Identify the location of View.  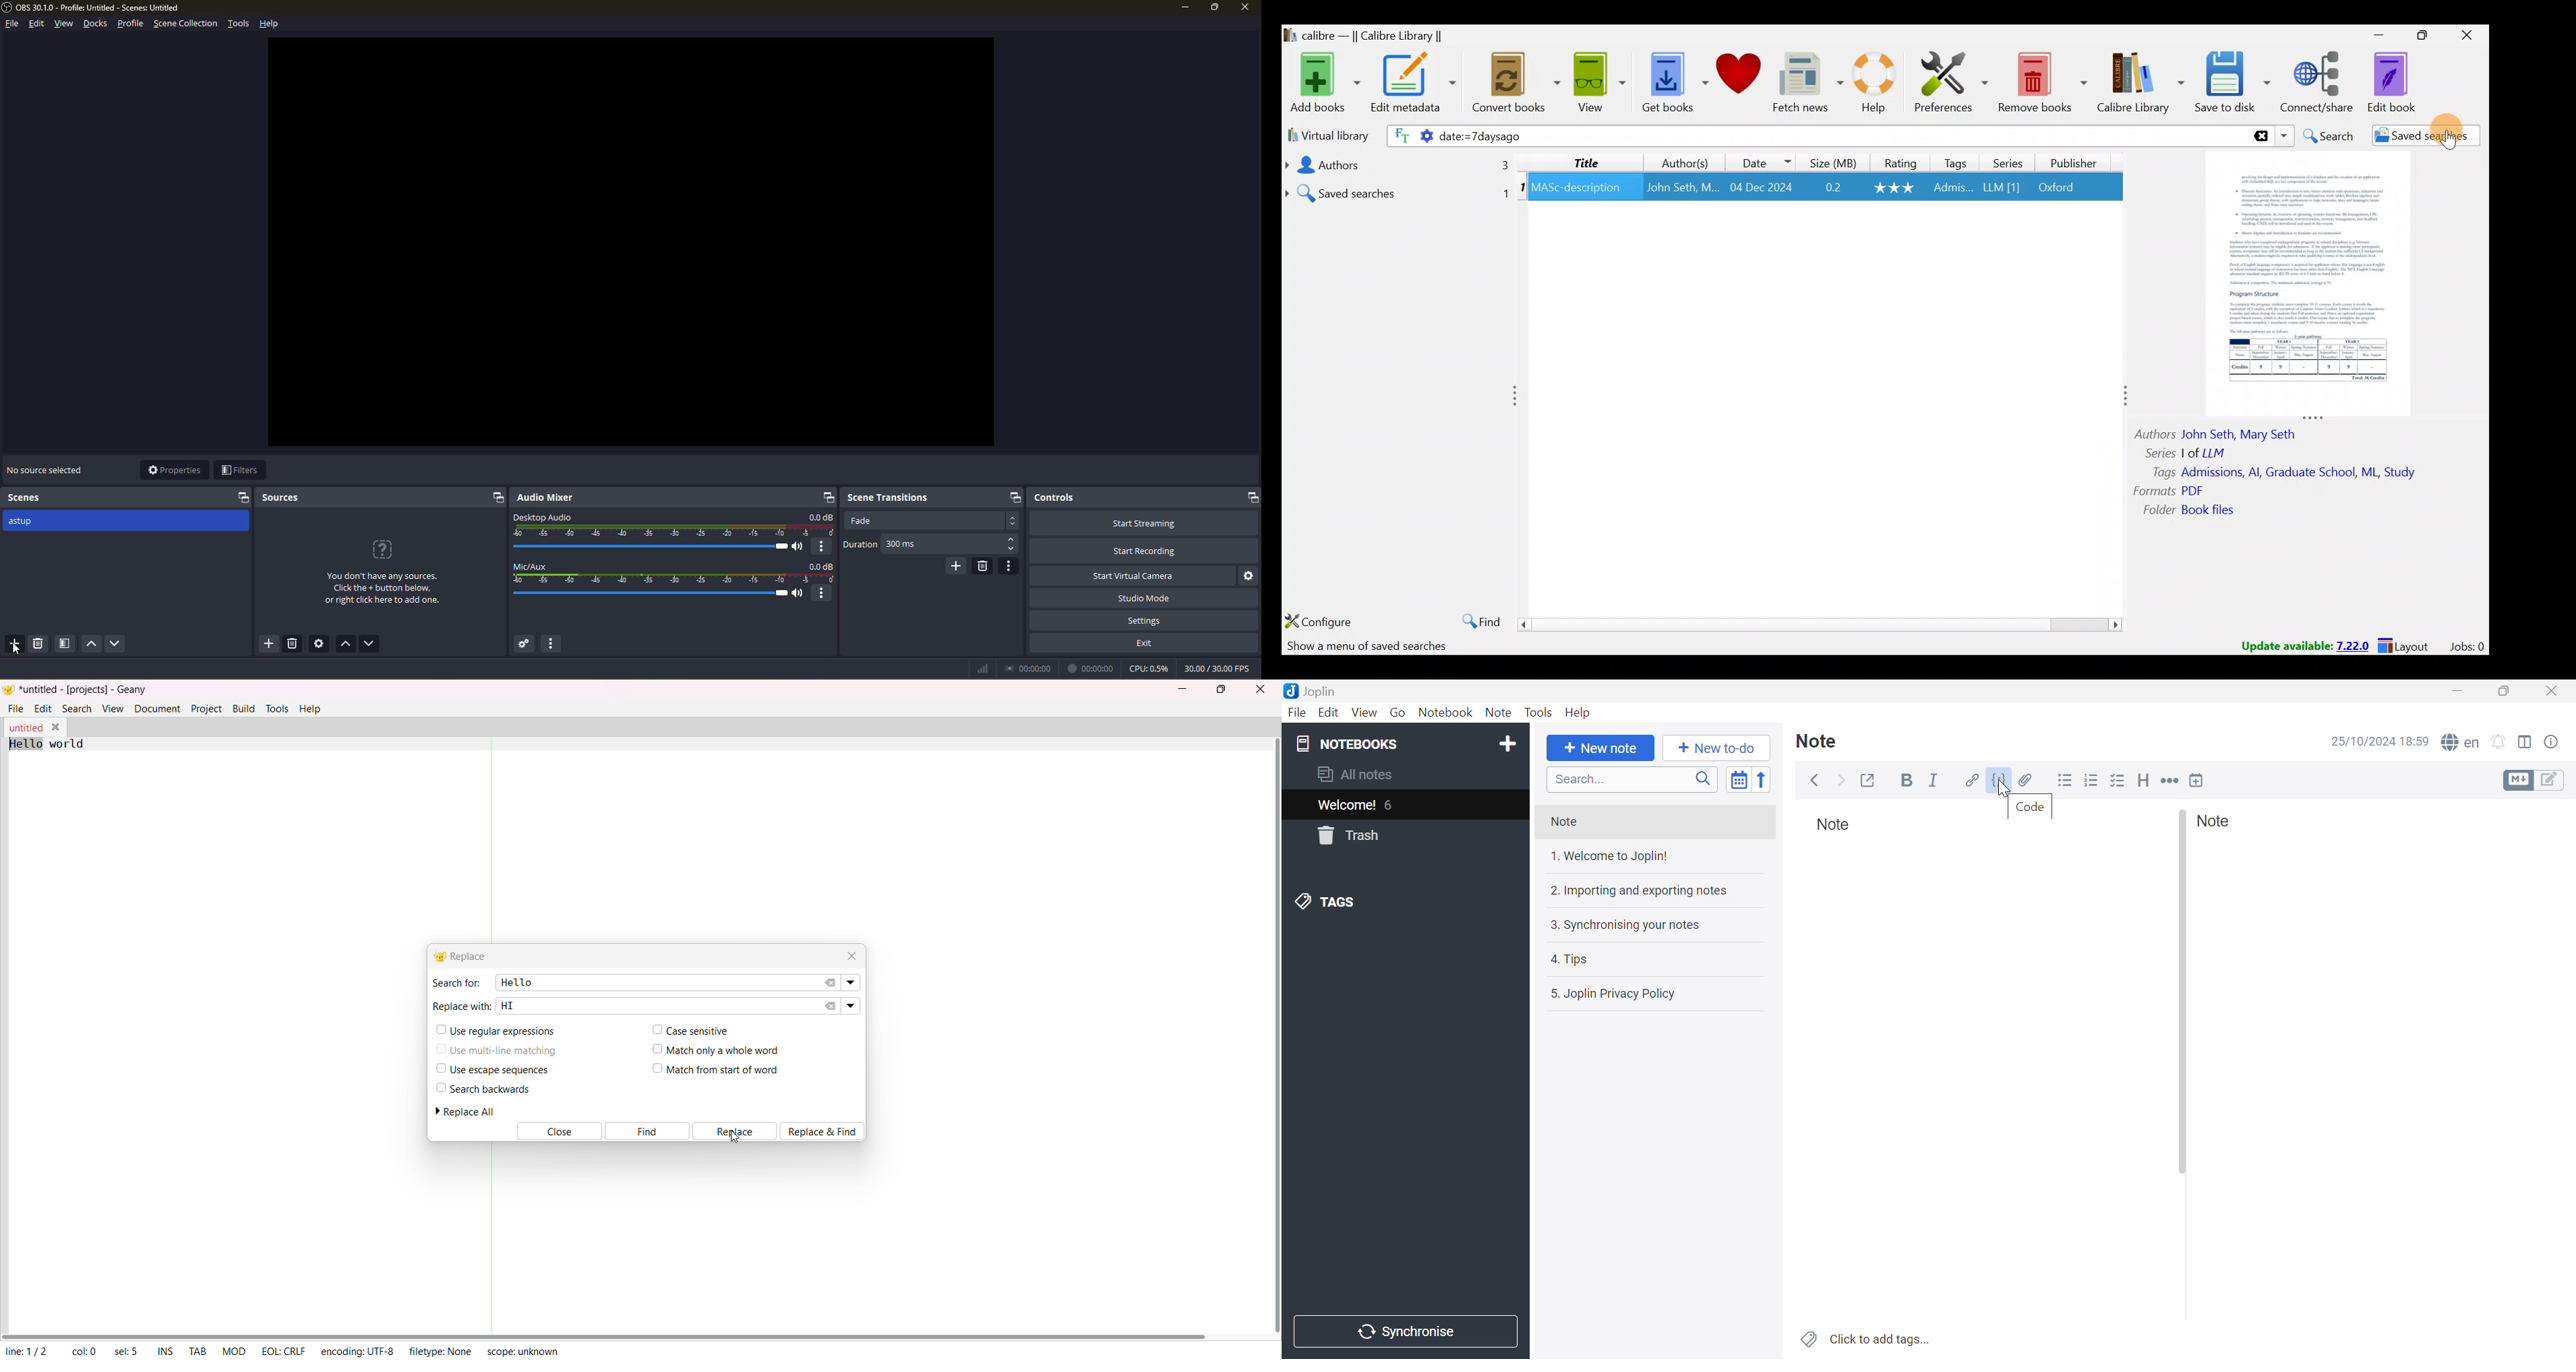
(1596, 84).